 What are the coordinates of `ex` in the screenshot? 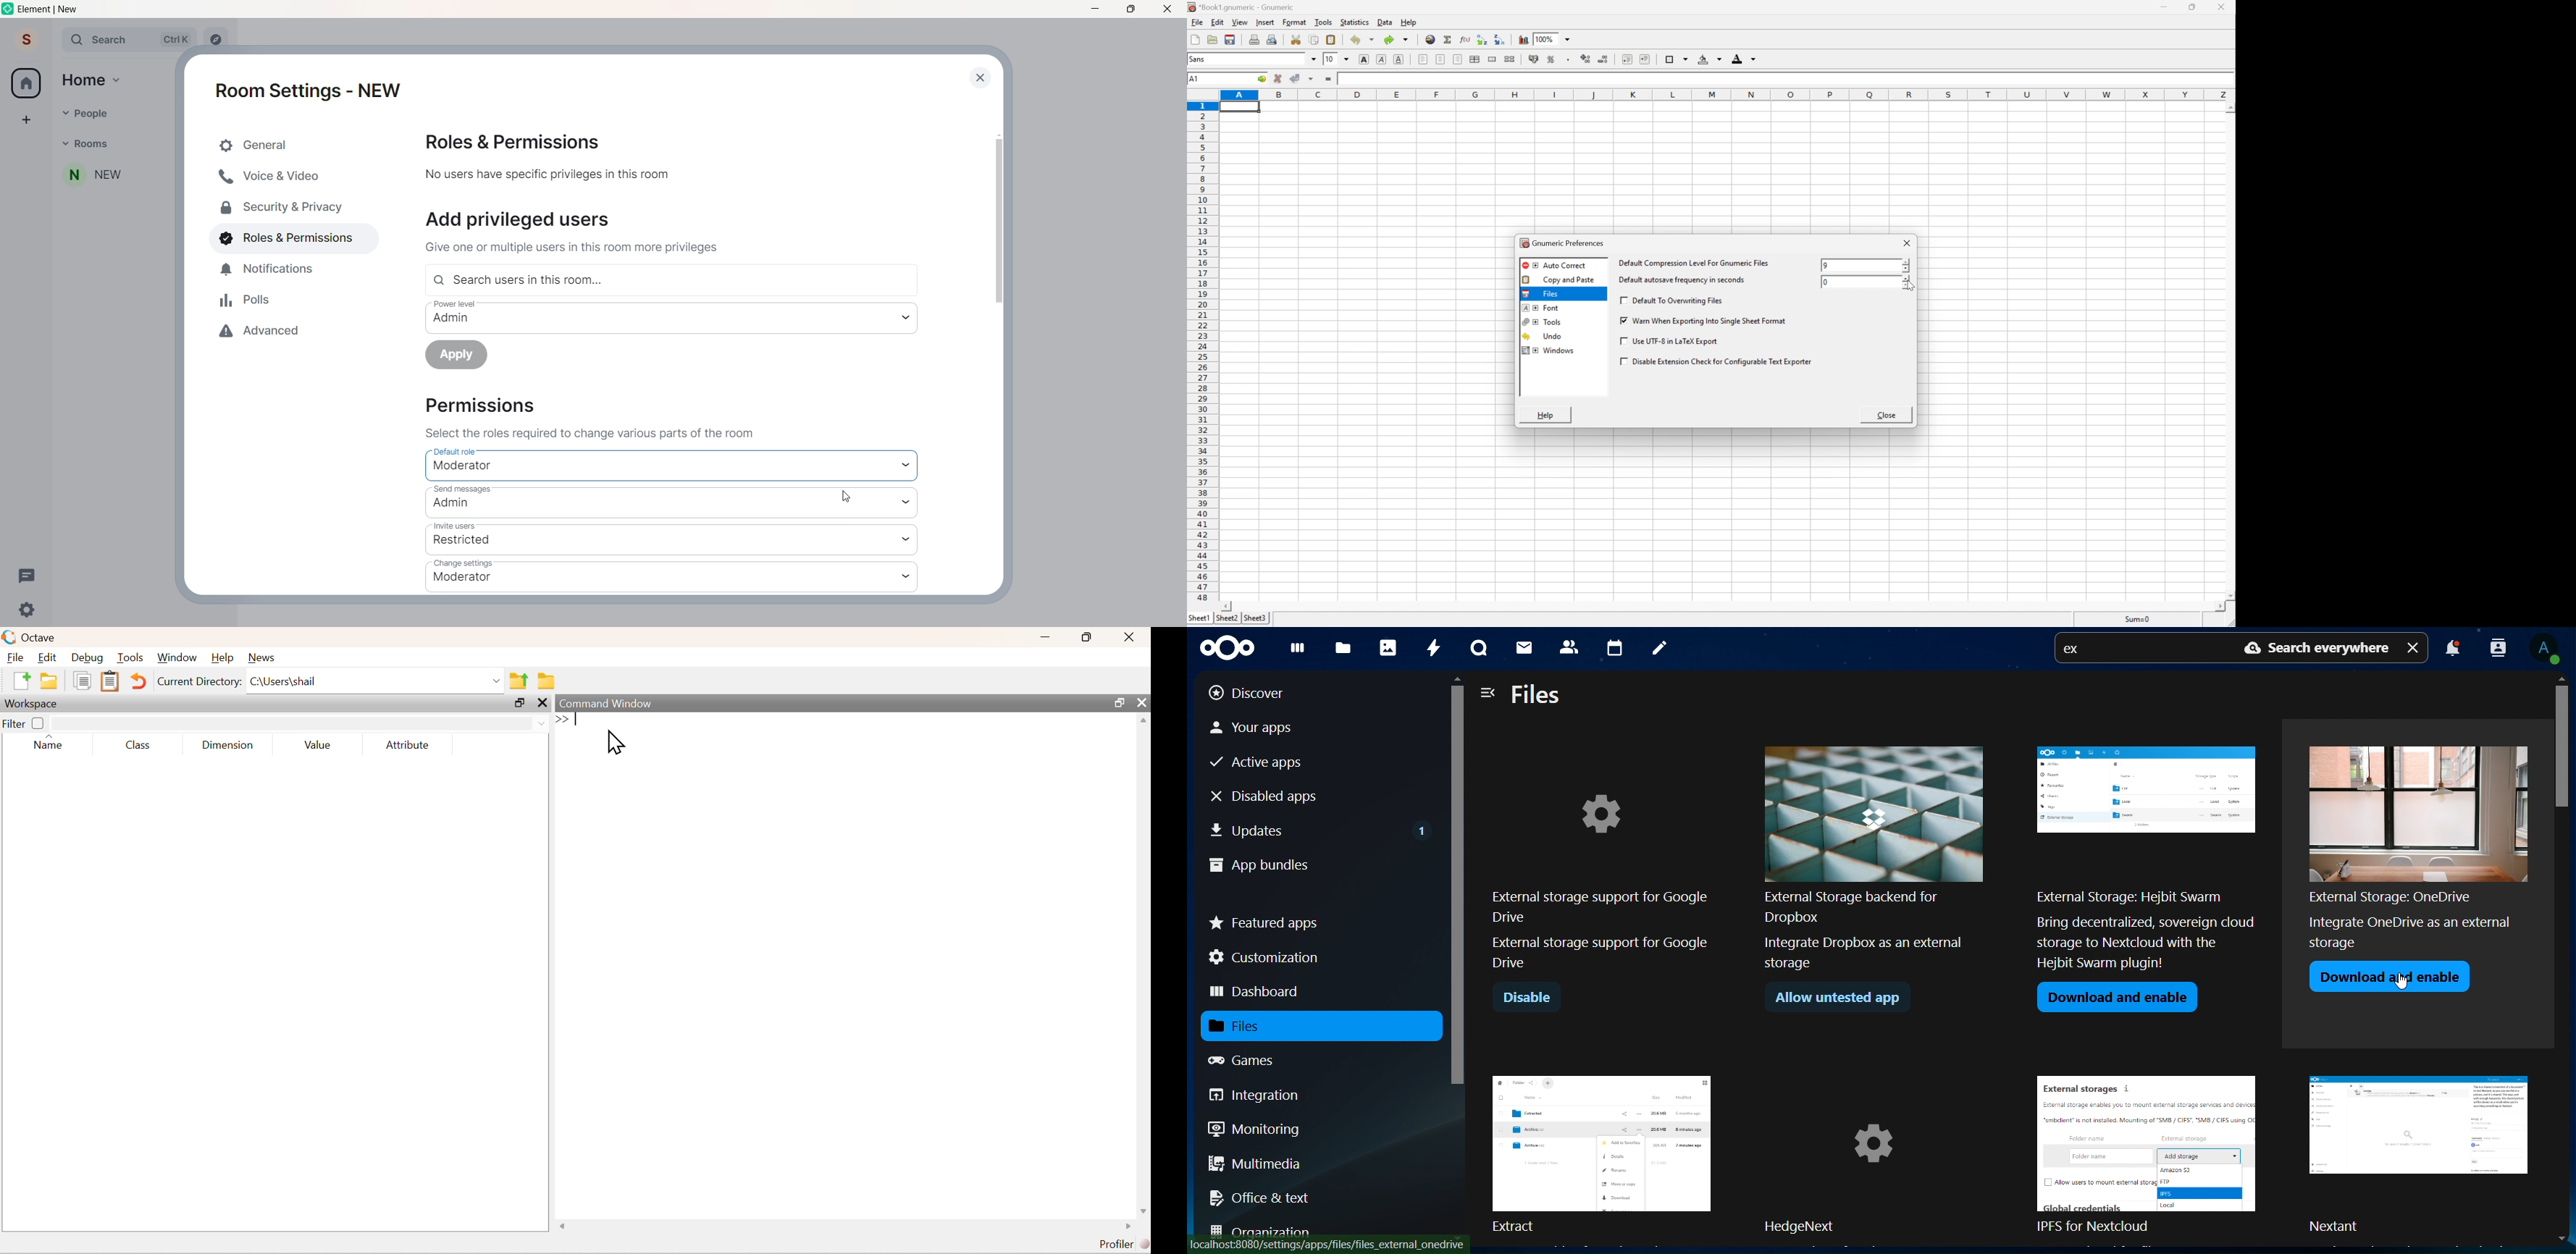 It's located at (2076, 650).